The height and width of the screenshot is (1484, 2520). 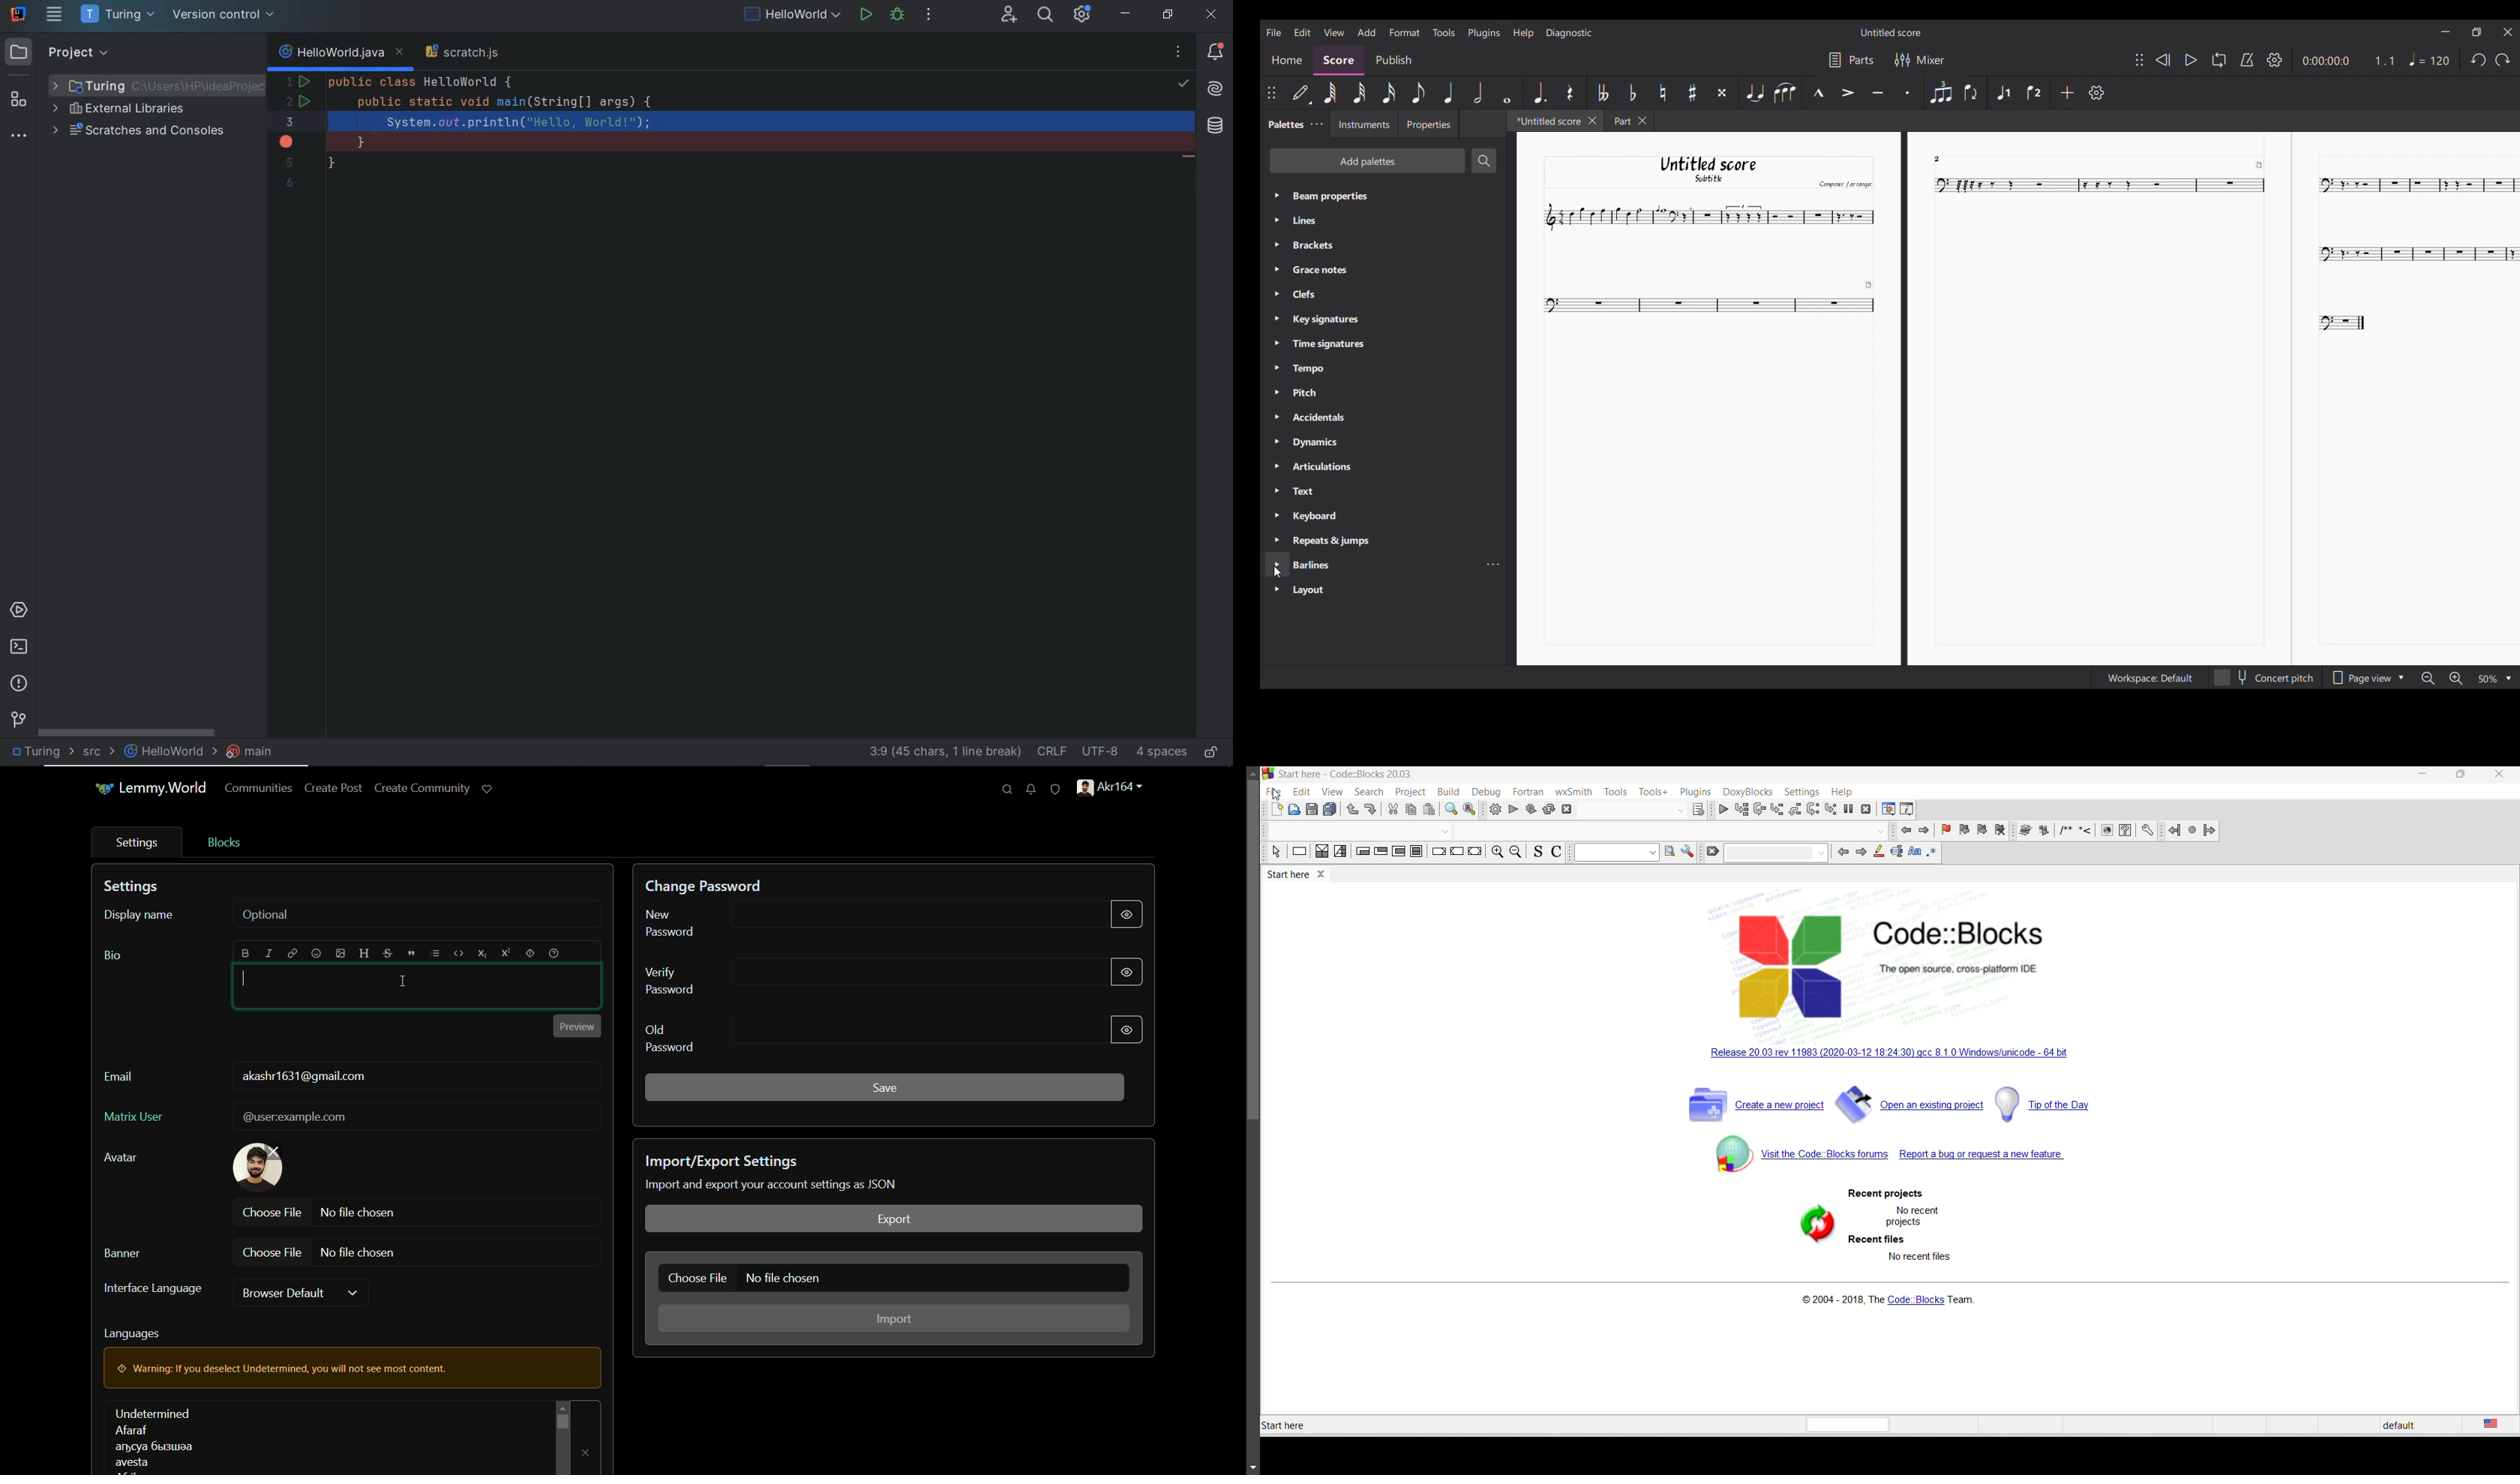 What do you see at coordinates (369, 126) in the screenshot?
I see `cursor` at bounding box center [369, 126].